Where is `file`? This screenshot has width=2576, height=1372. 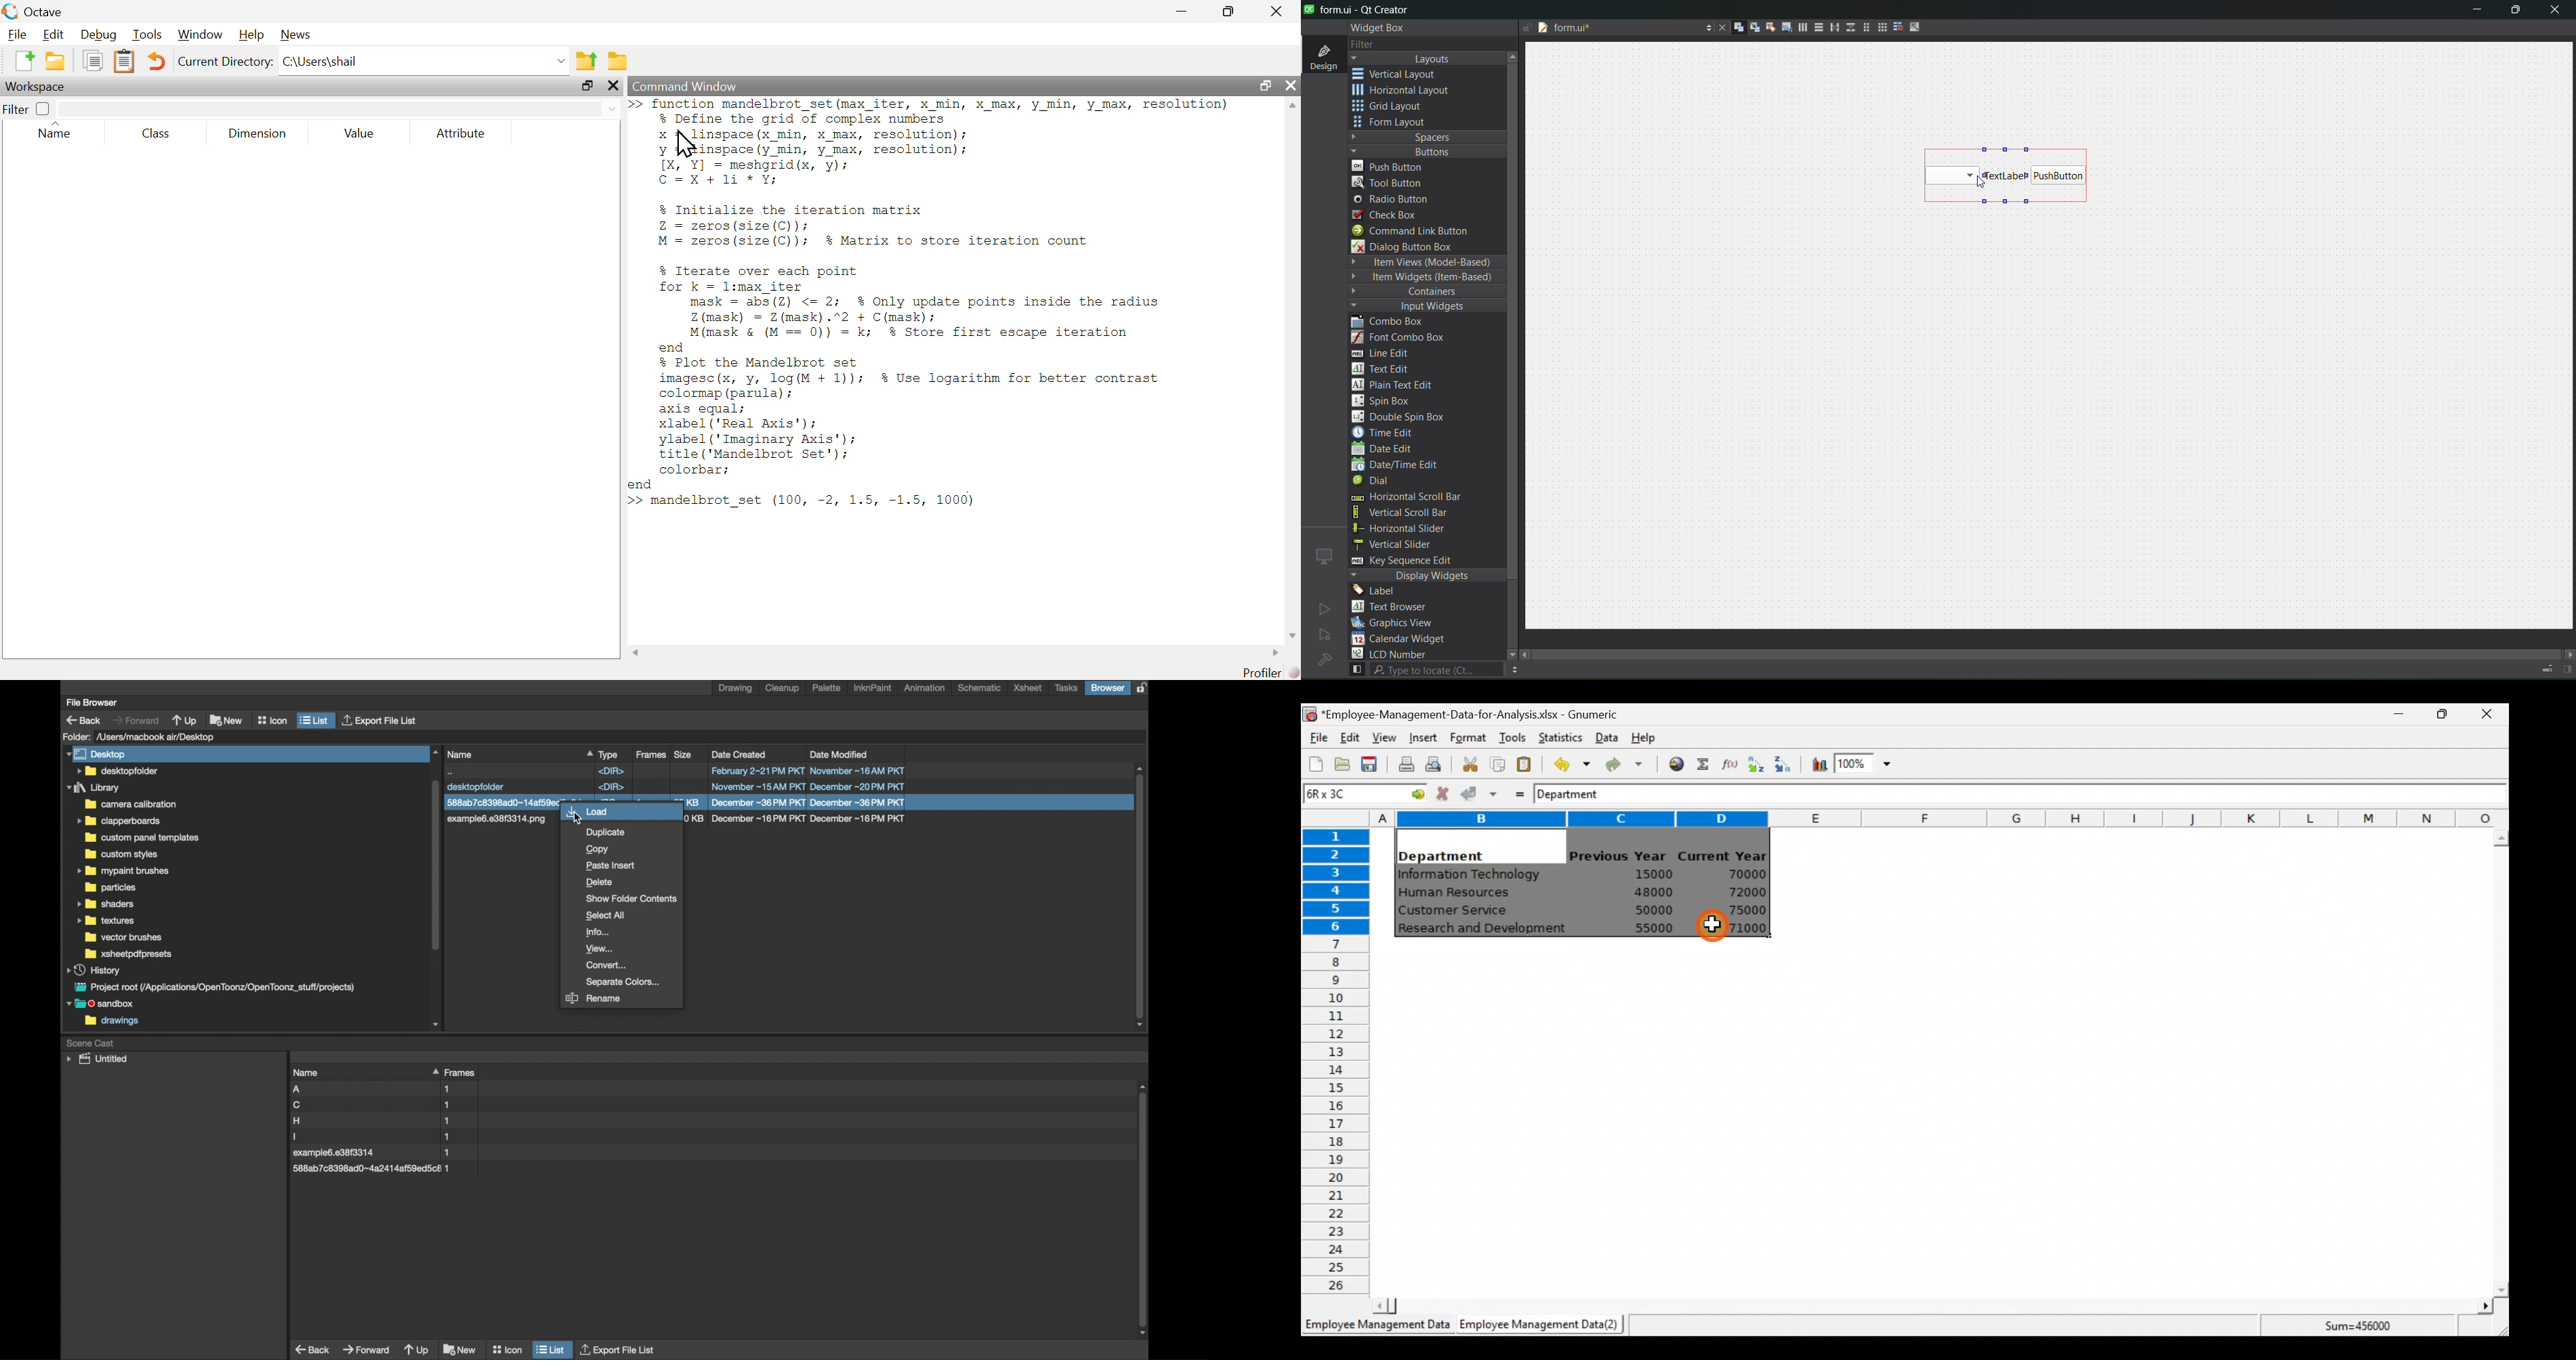 file is located at coordinates (373, 1105).